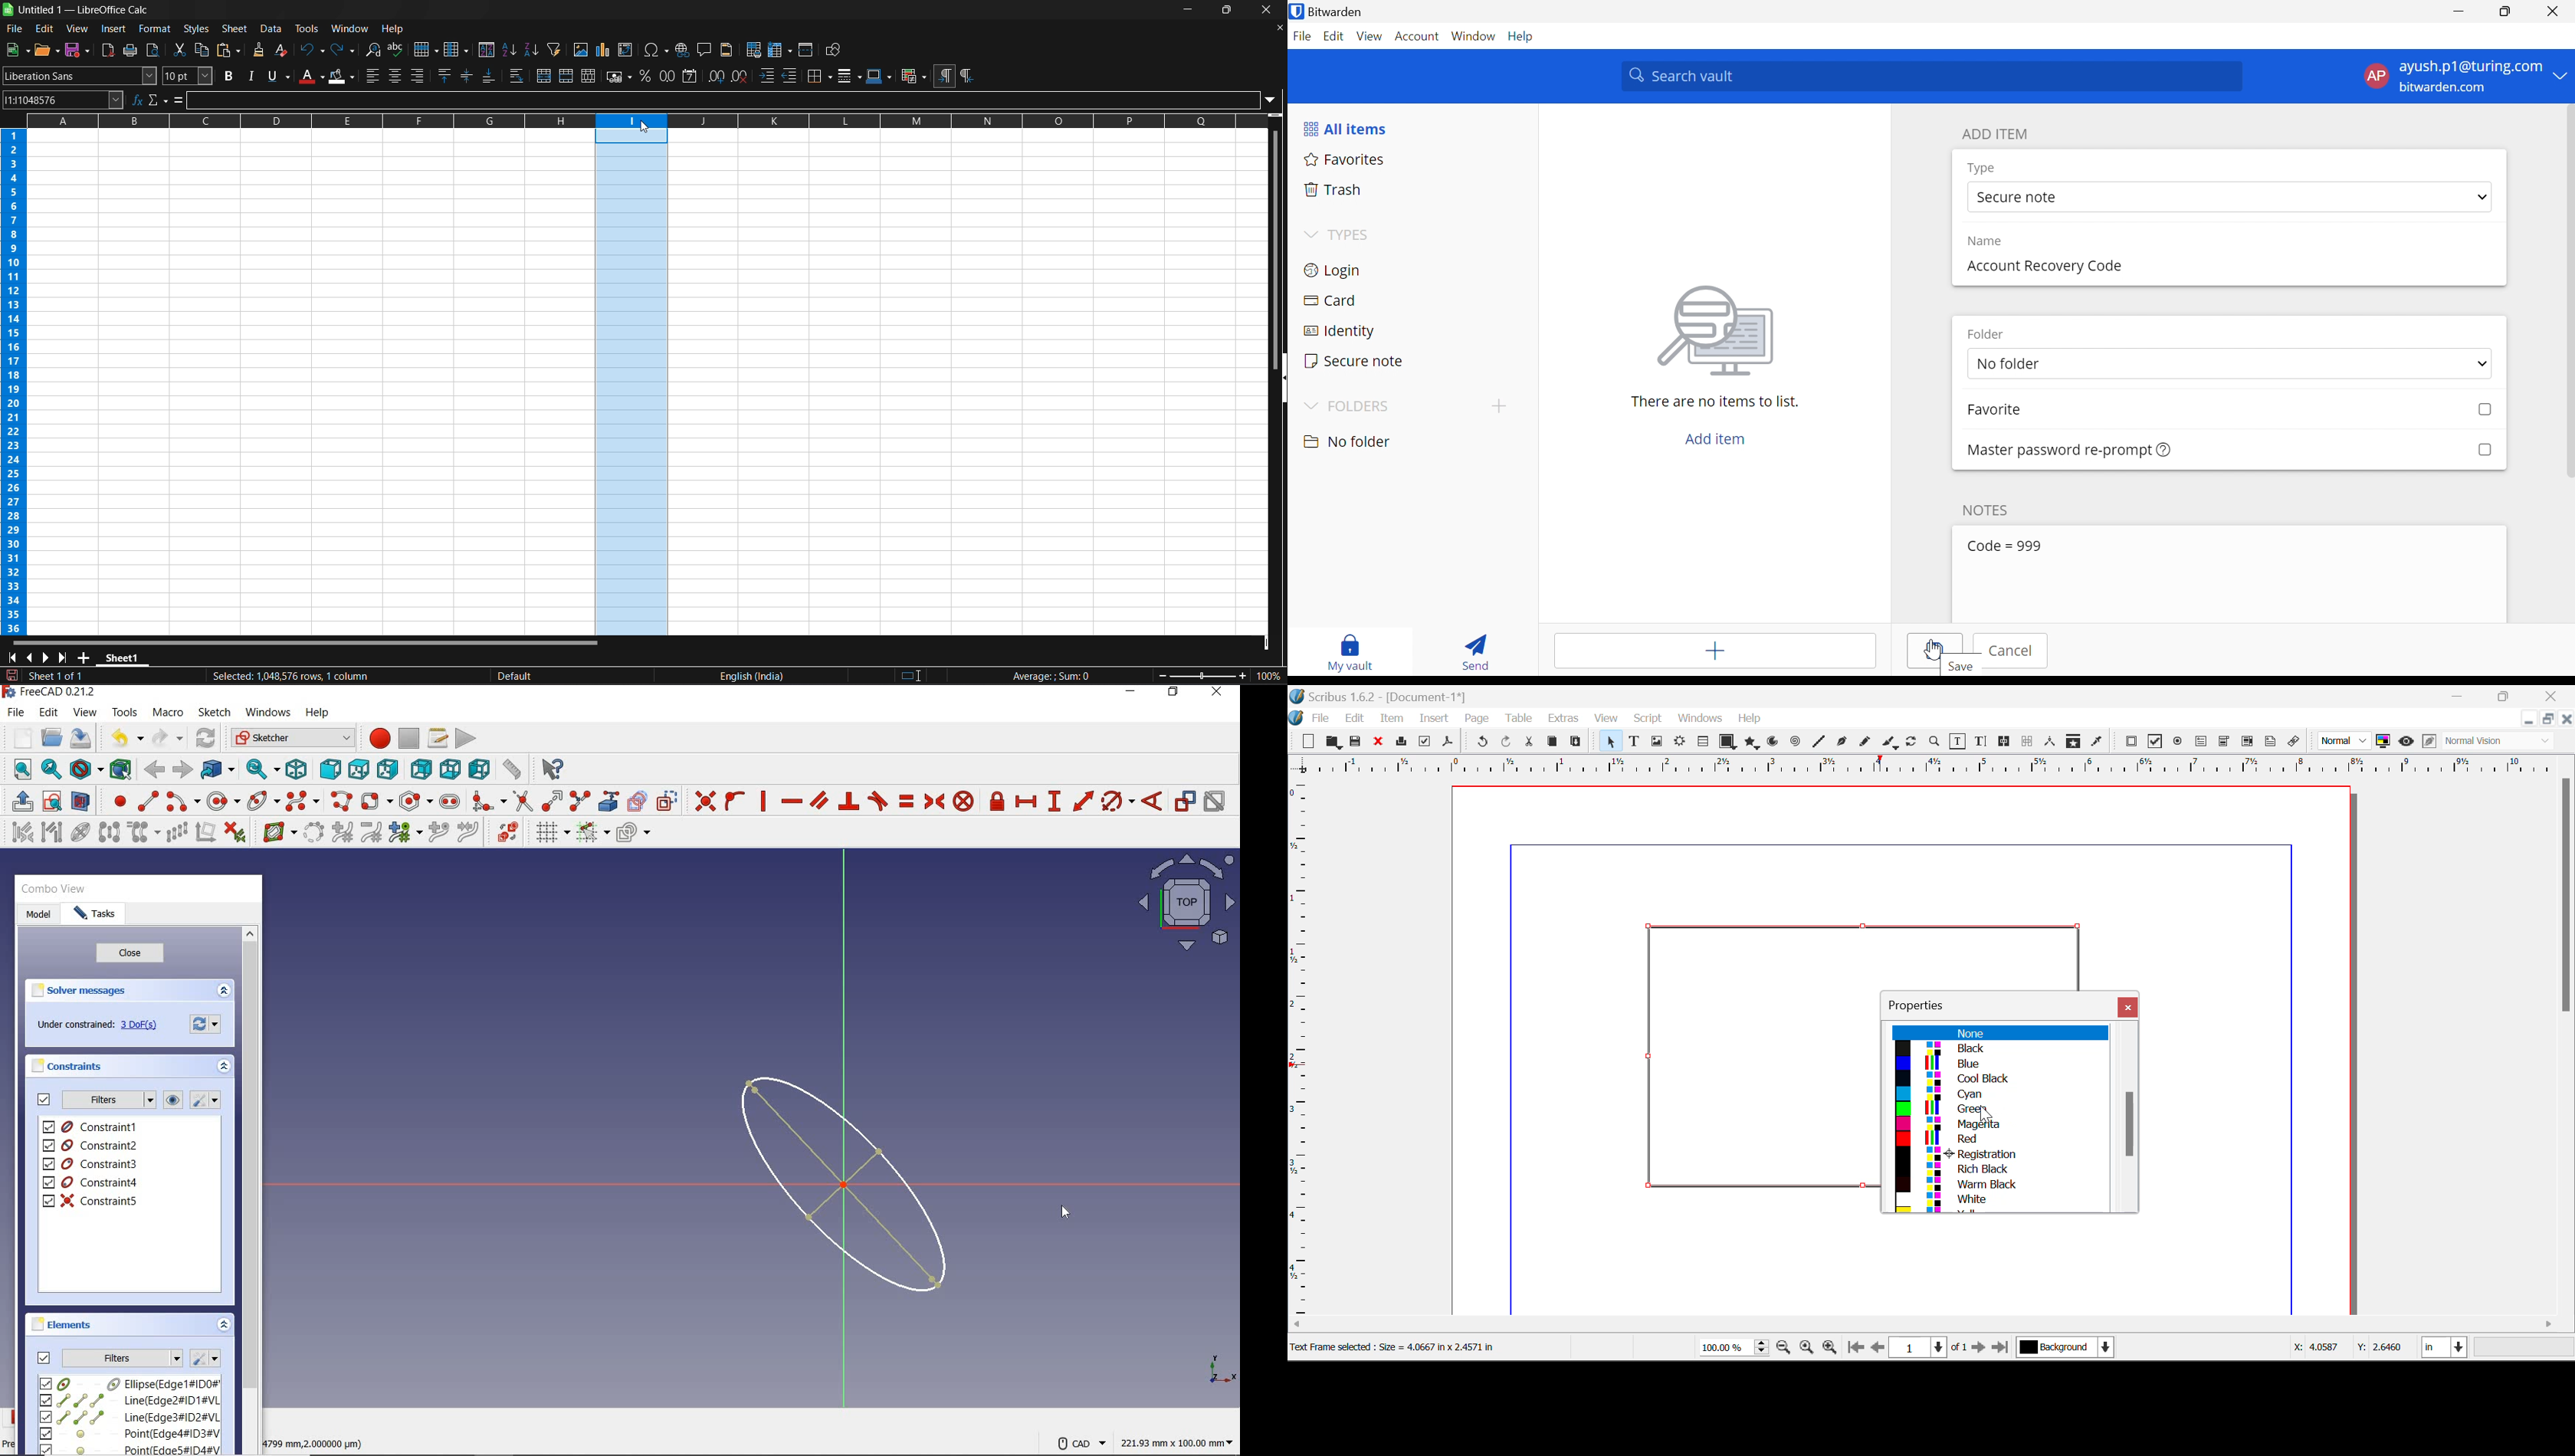  What do you see at coordinates (1989, 1112) in the screenshot?
I see `Cursor on Green` at bounding box center [1989, 1112].